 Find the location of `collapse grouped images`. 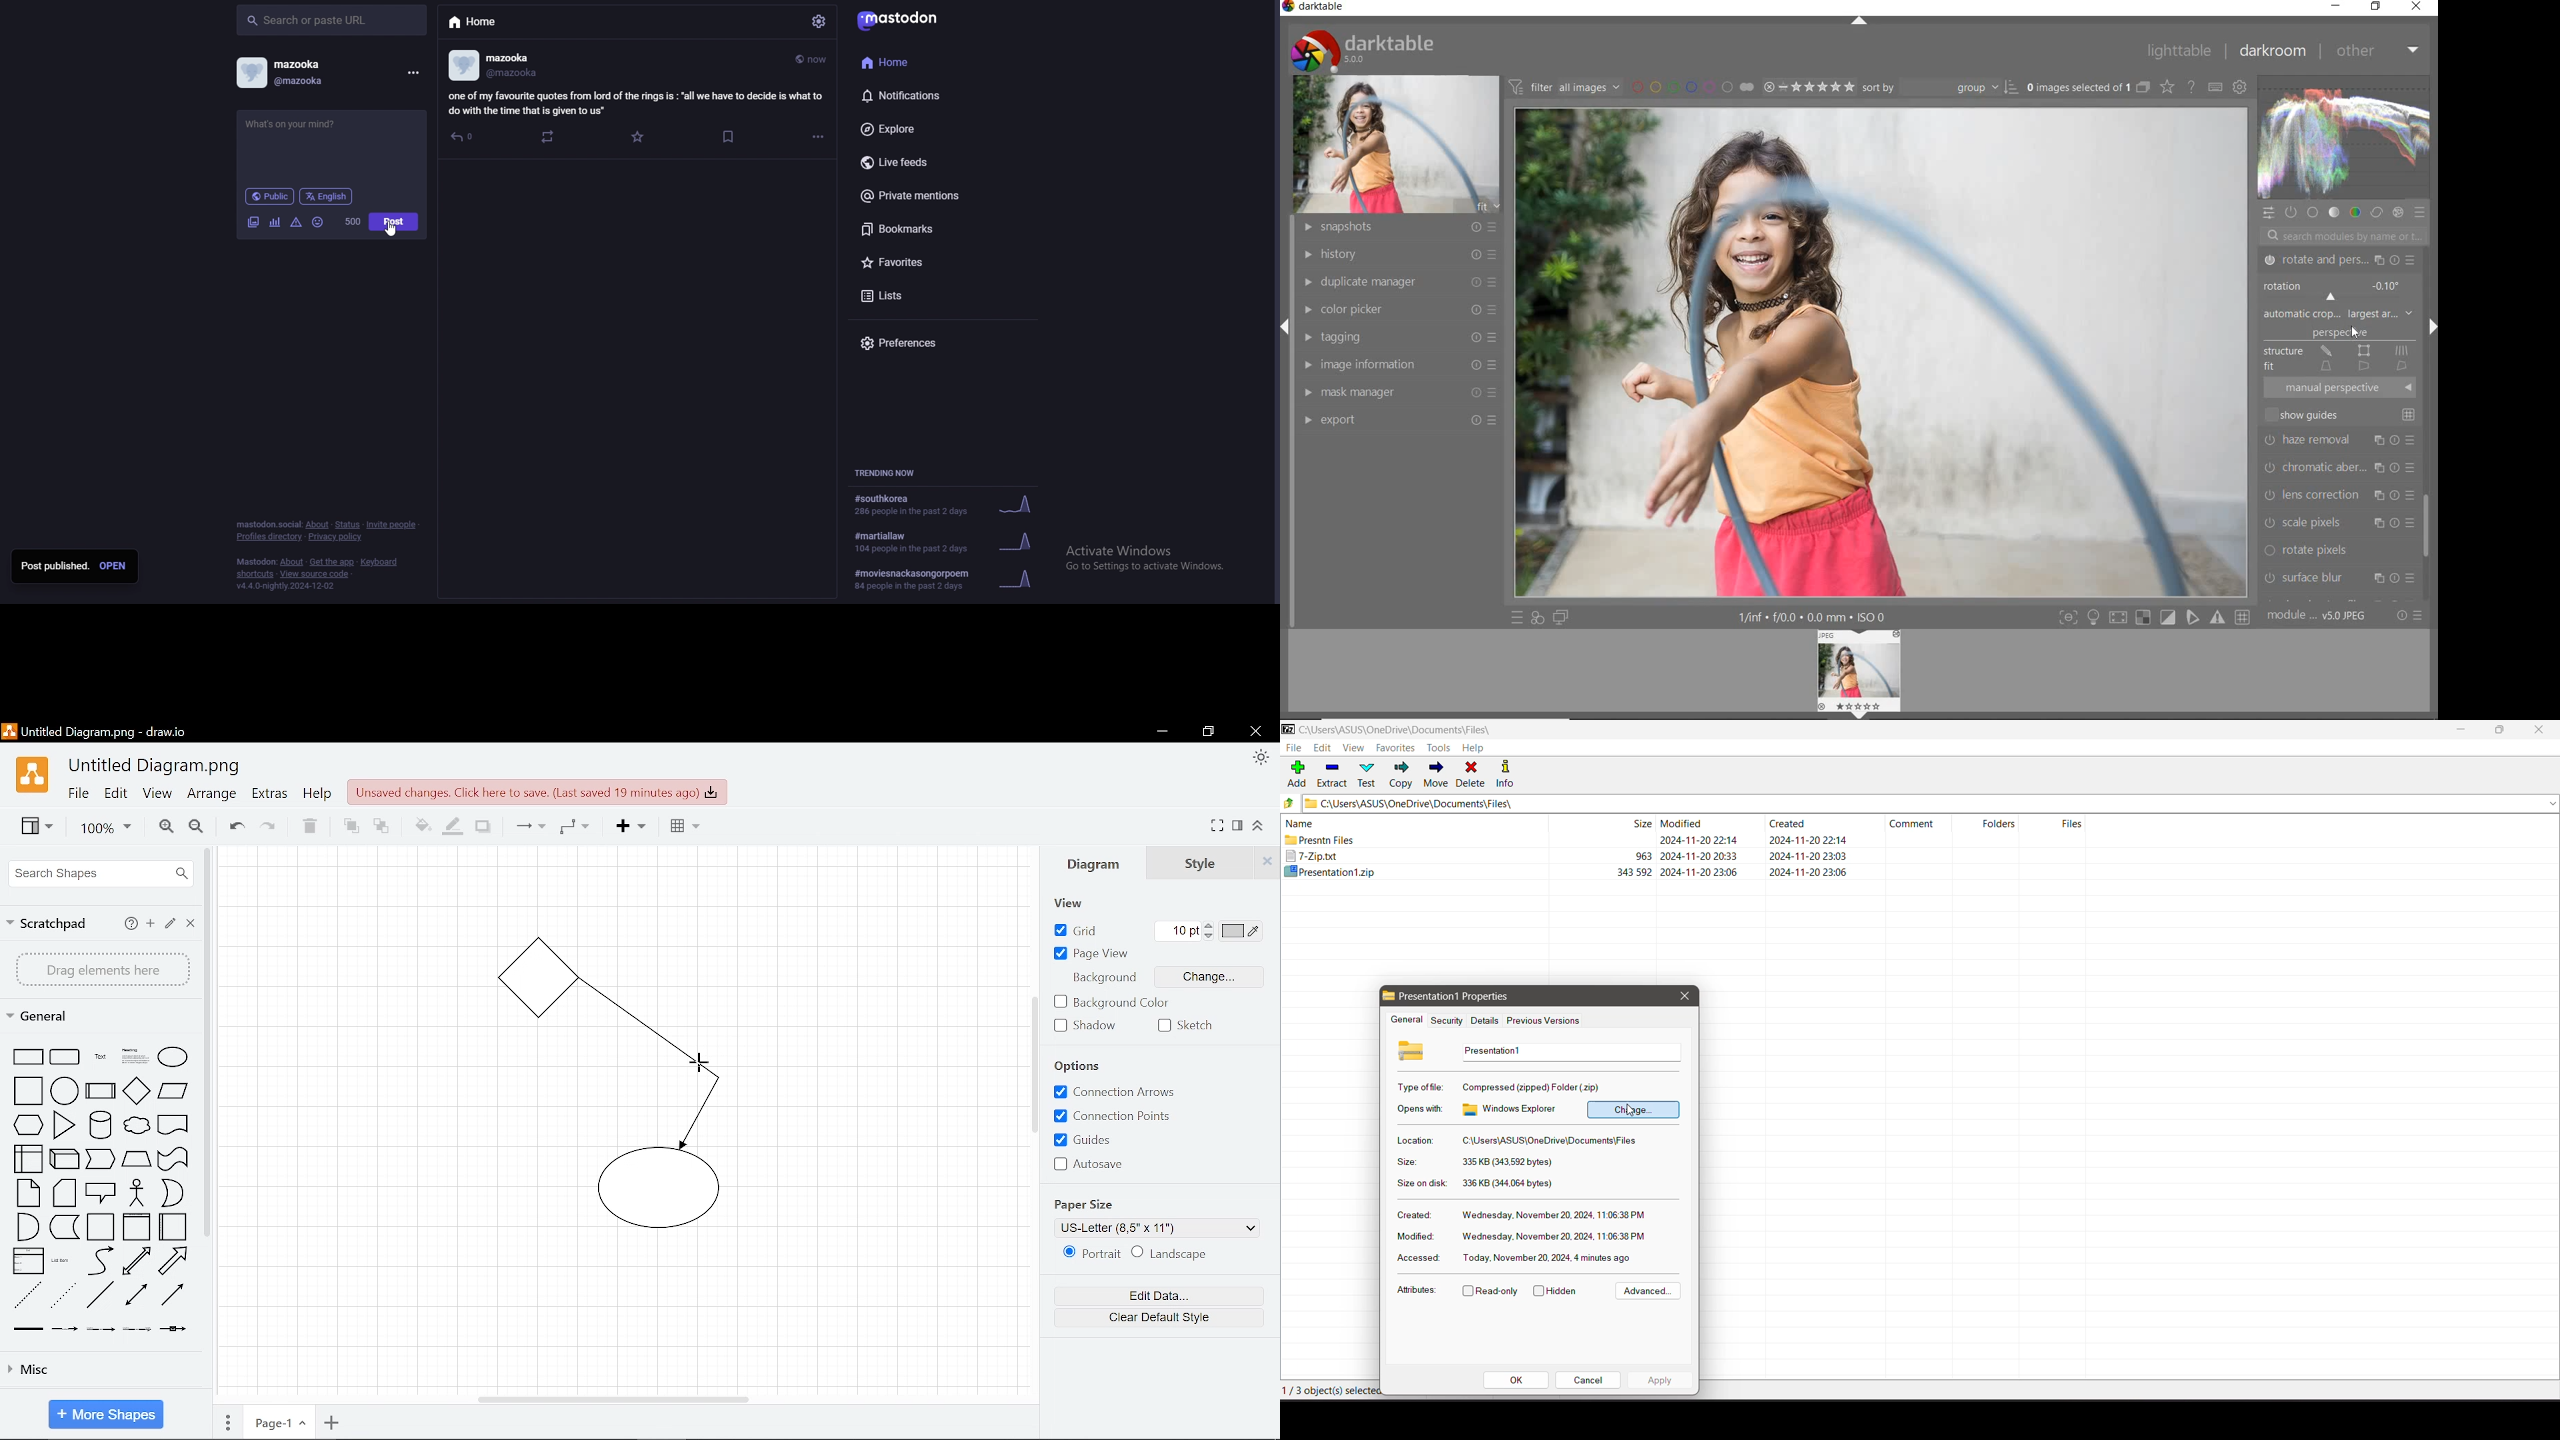

collapse grouped images is located at coordinates (2143, 88).